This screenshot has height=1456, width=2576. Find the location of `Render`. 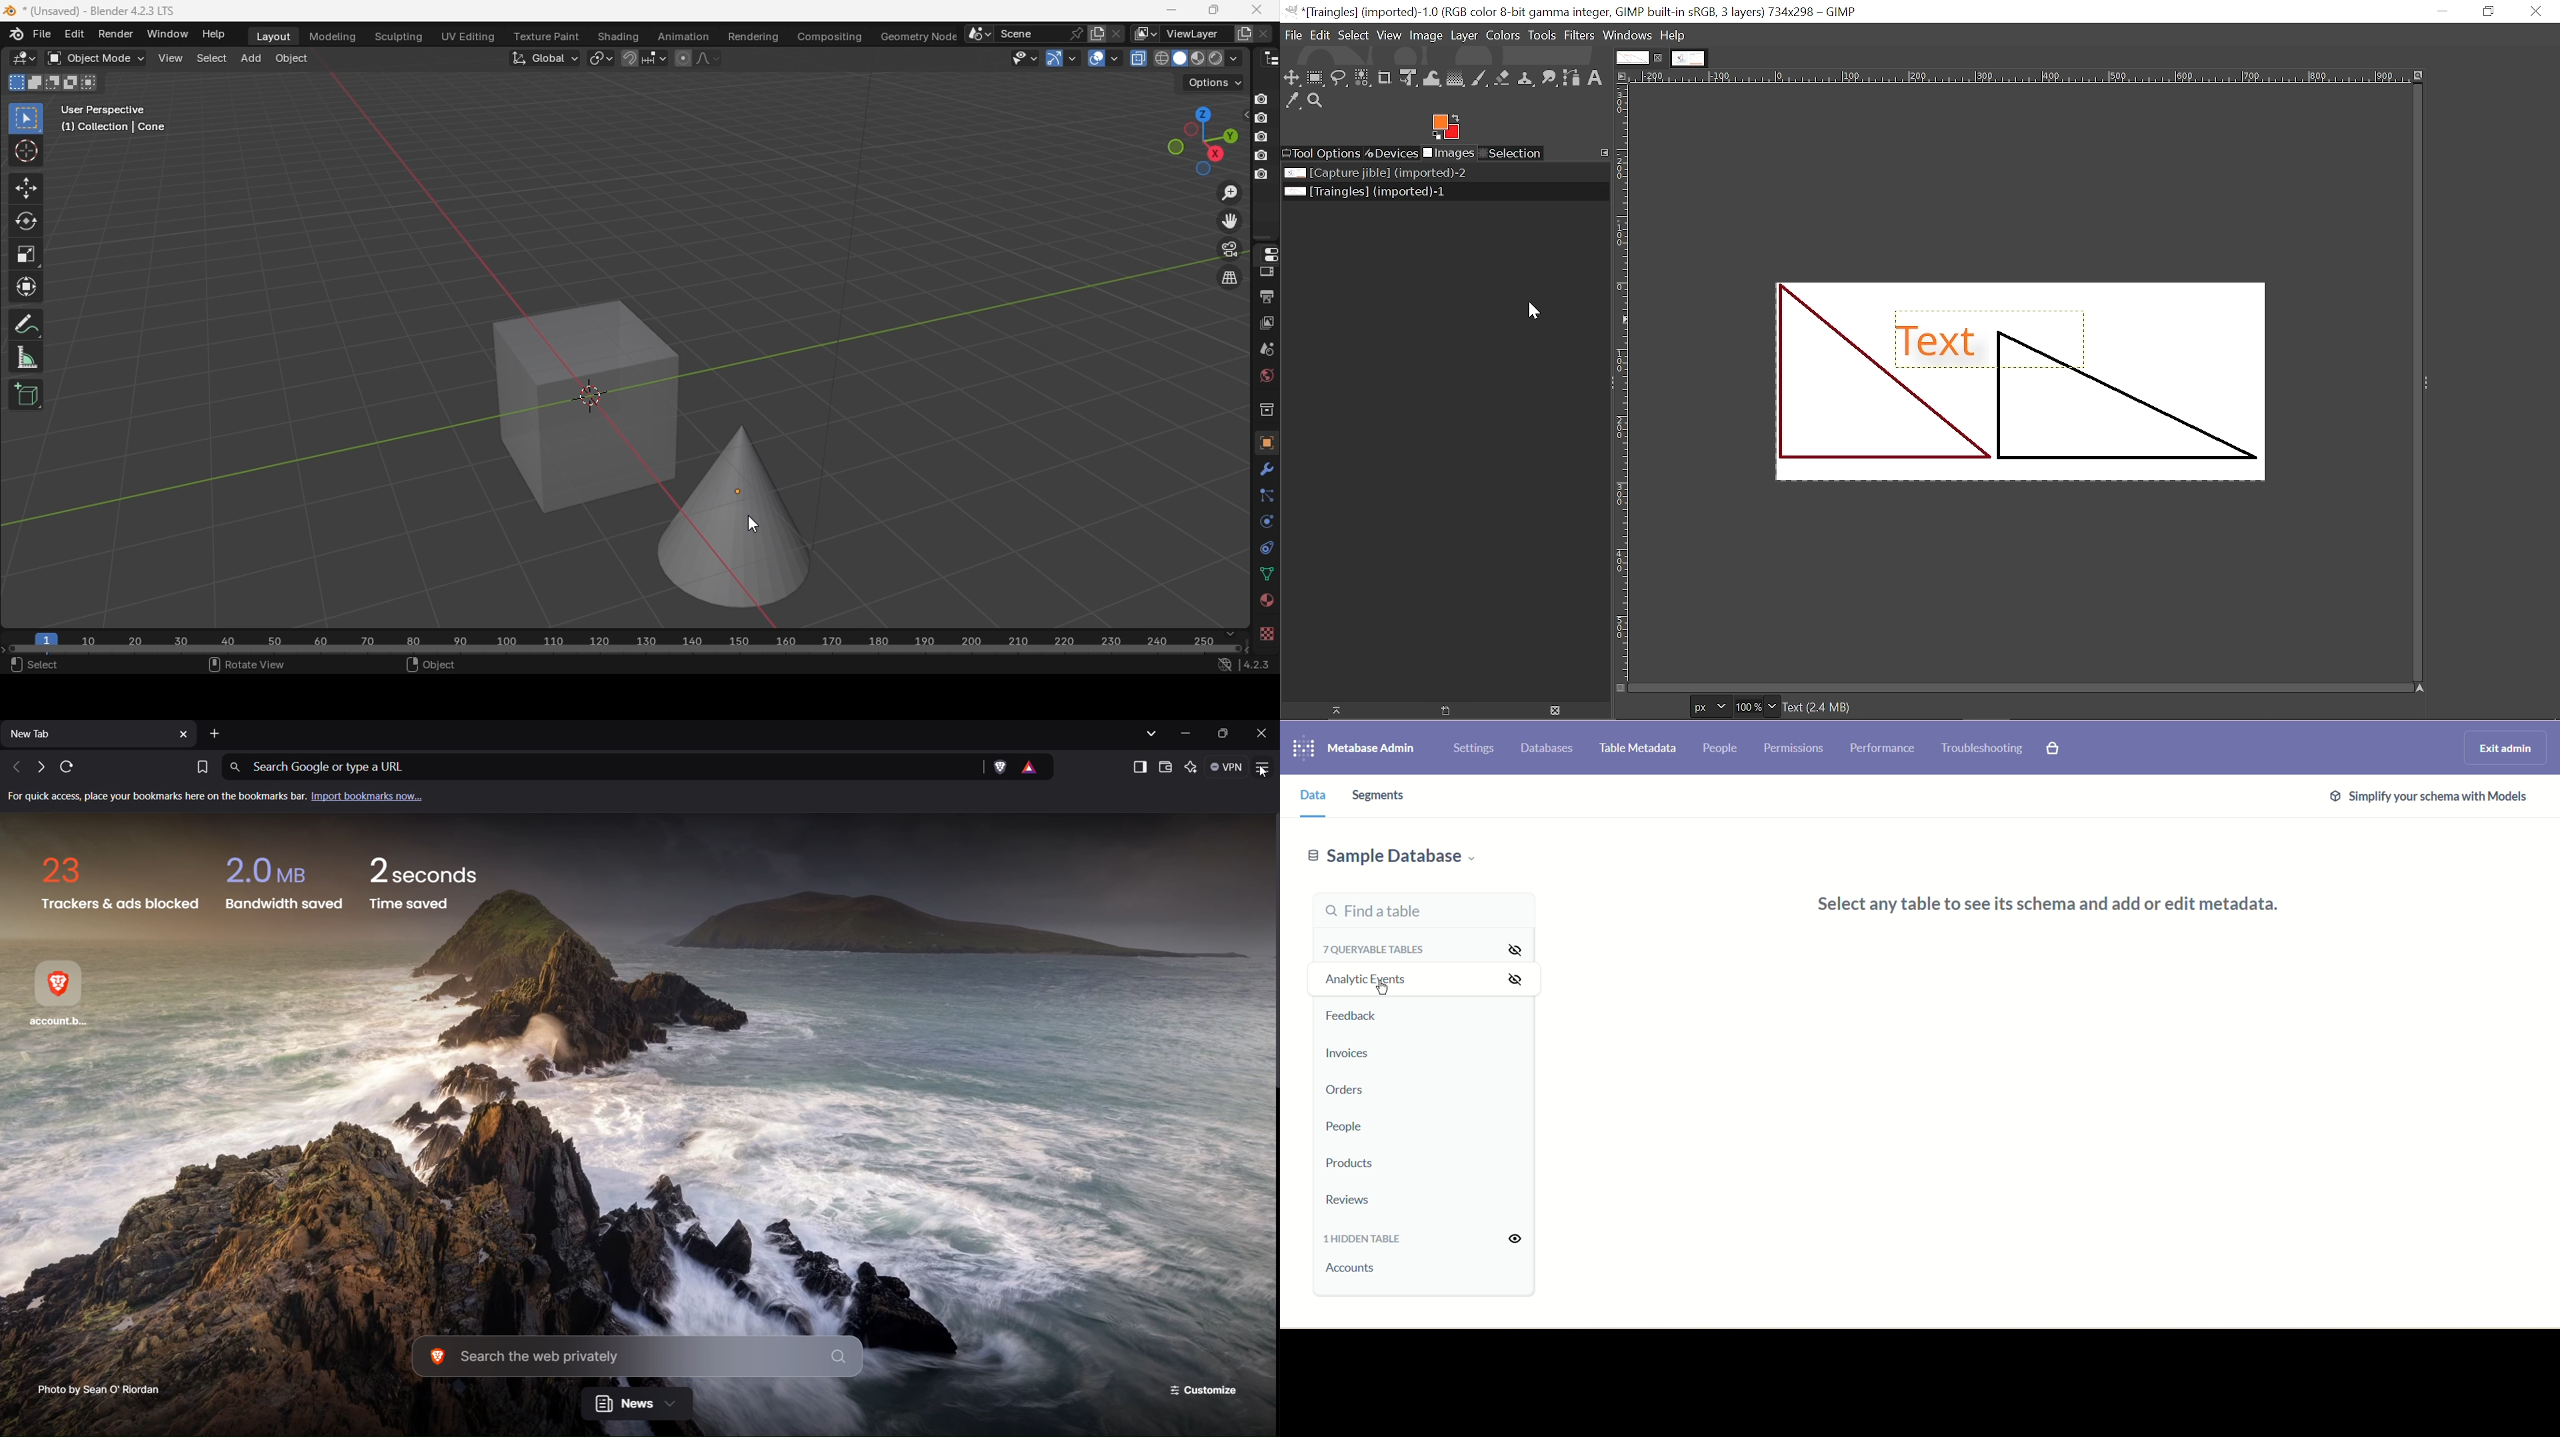

Render is located at coordinates (119, 34).